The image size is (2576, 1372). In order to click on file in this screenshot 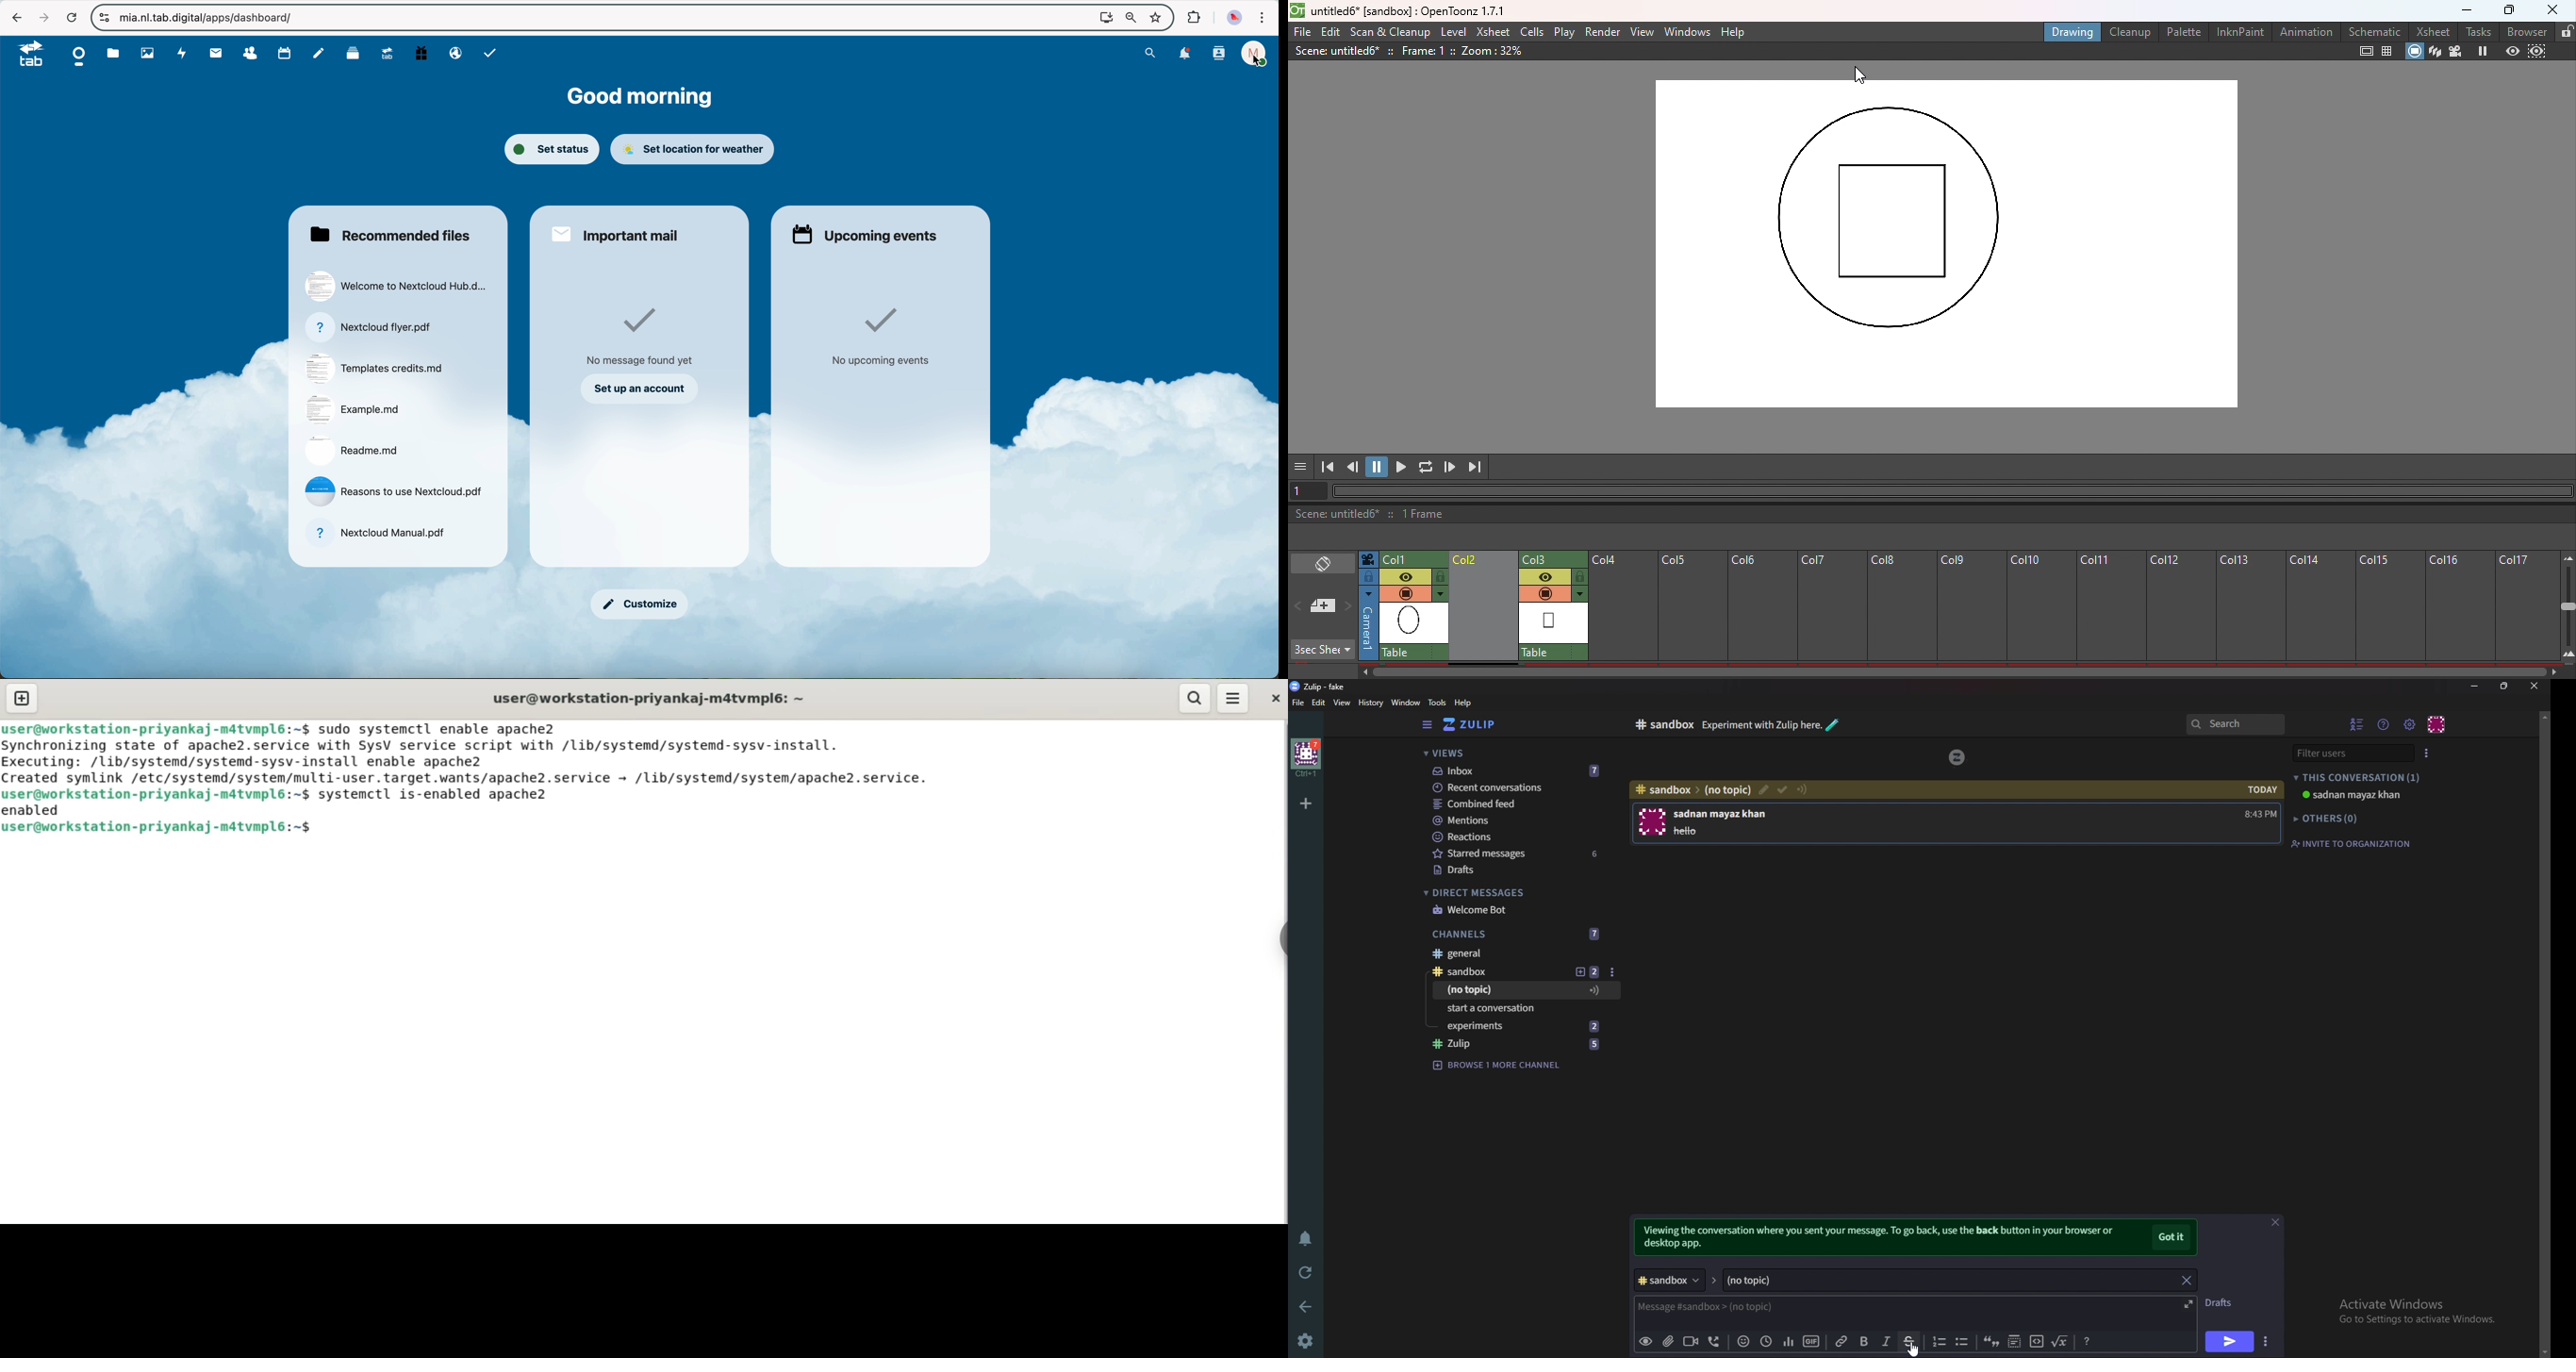, I will do `click(371, 327)`.